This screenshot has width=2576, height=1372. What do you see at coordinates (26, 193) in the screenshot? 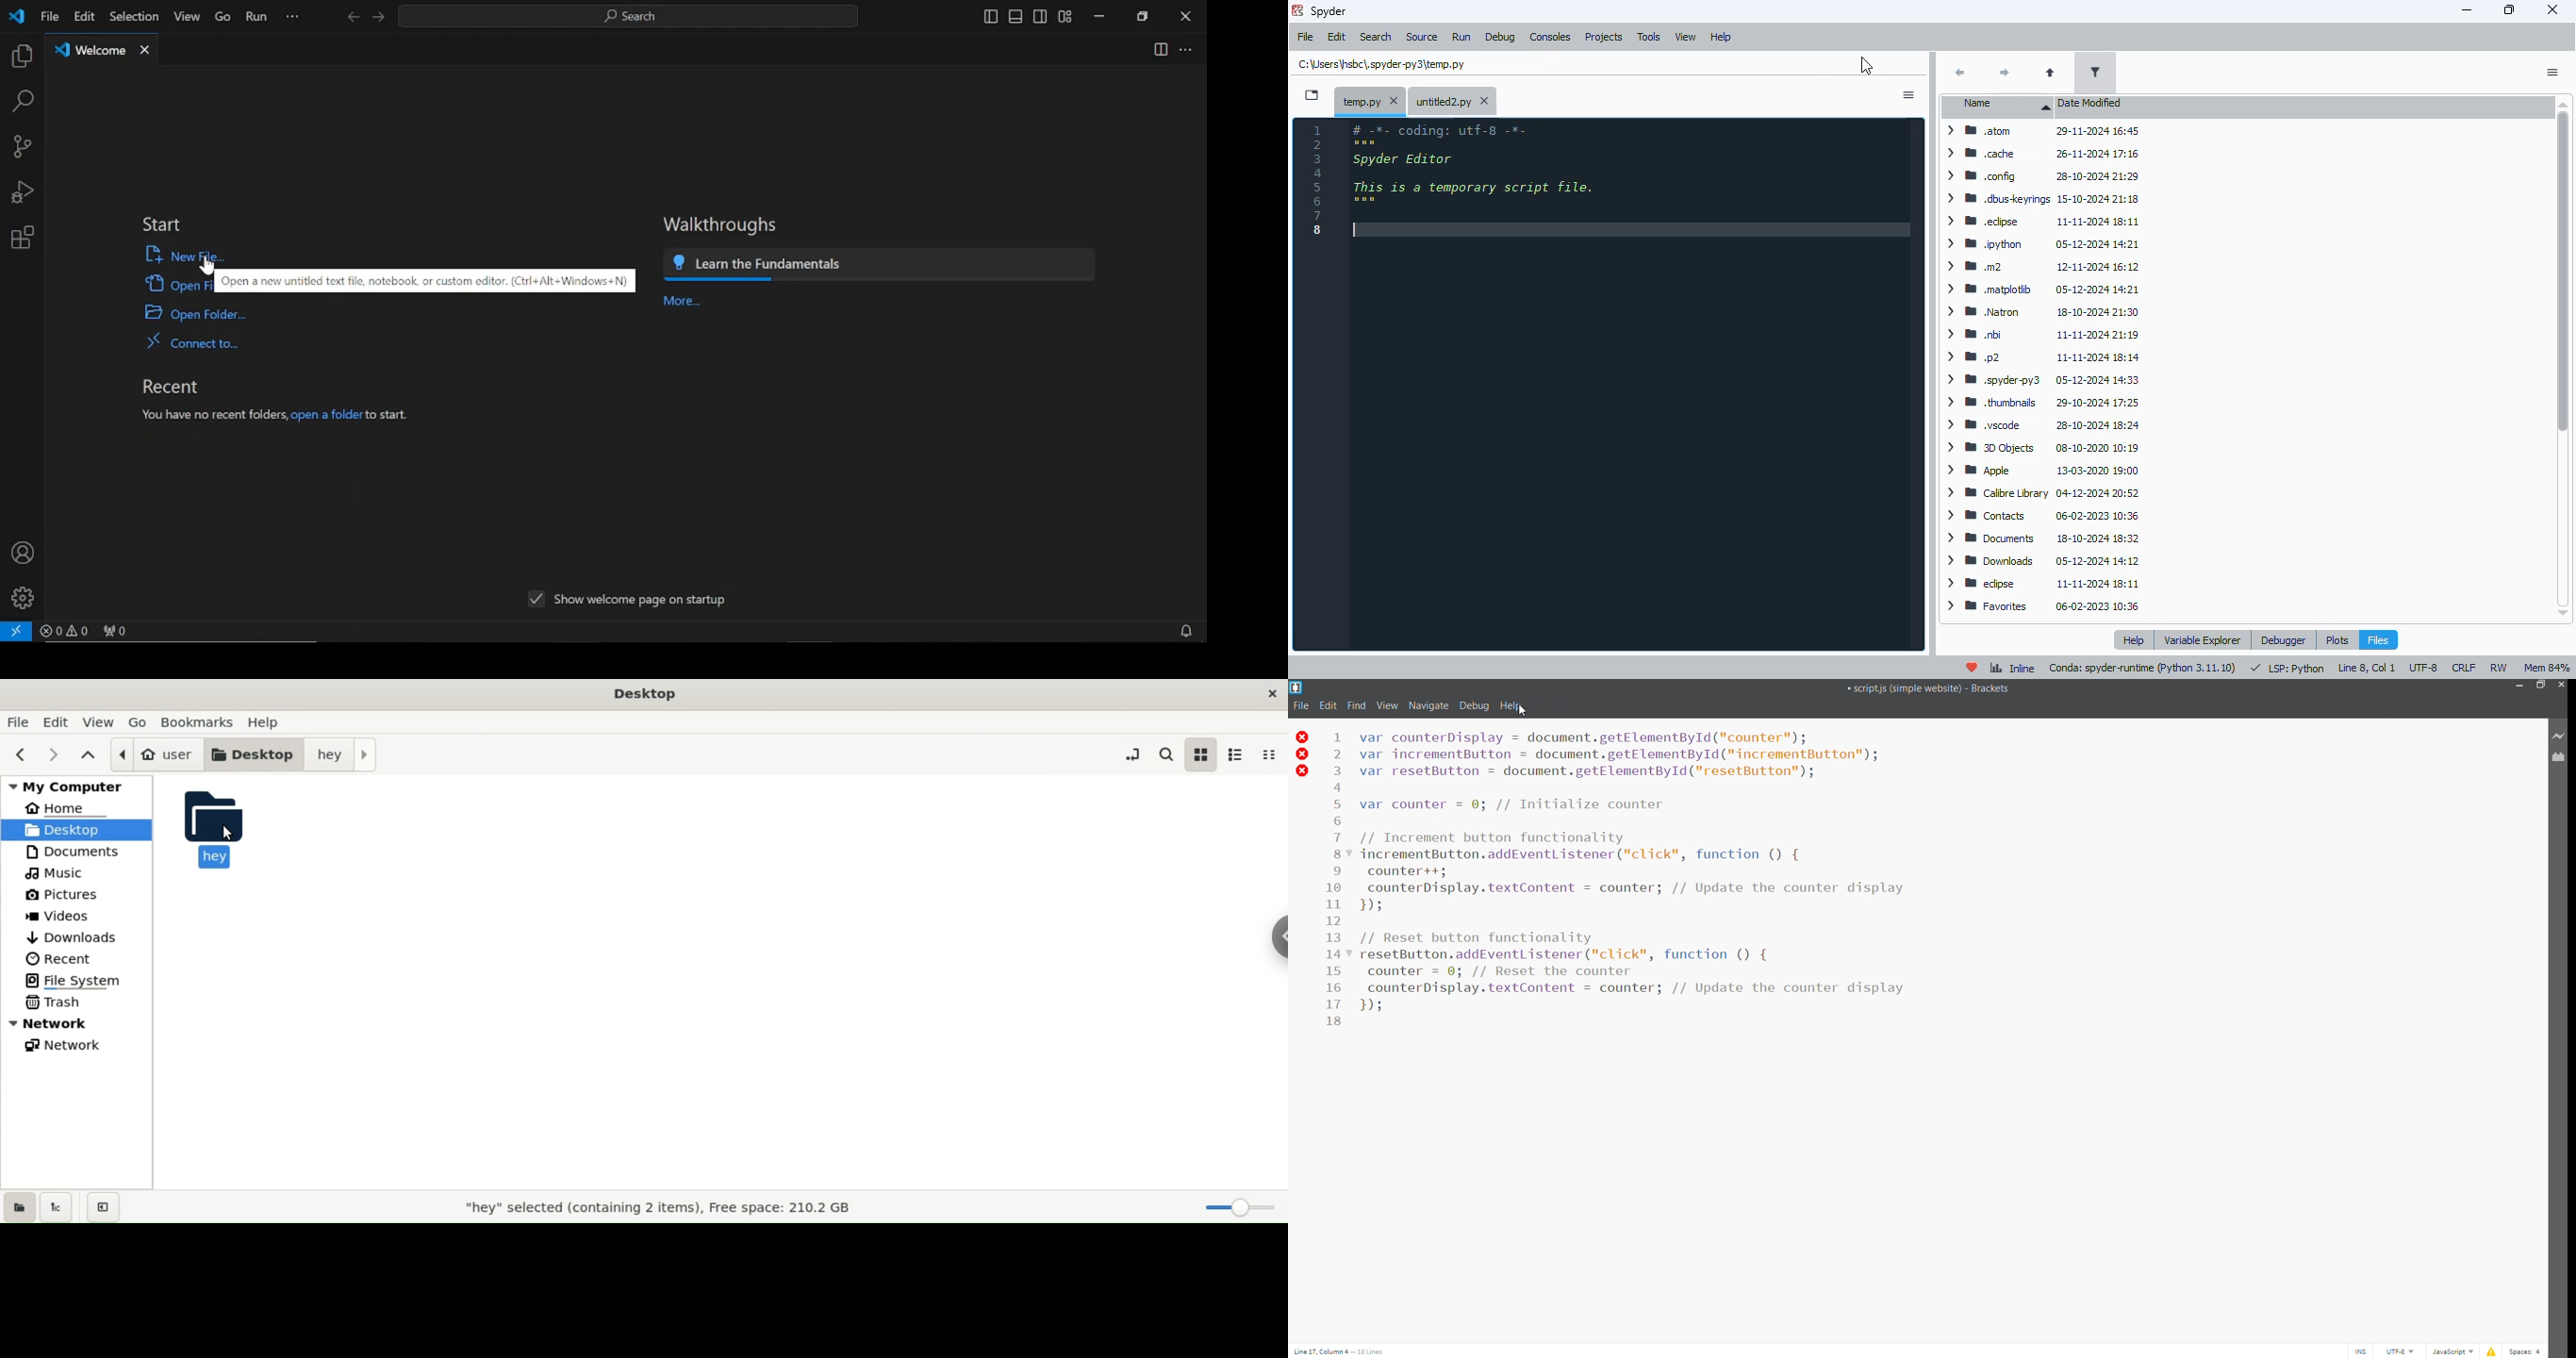
I see `run and debug` at bounding box center [26, 193].